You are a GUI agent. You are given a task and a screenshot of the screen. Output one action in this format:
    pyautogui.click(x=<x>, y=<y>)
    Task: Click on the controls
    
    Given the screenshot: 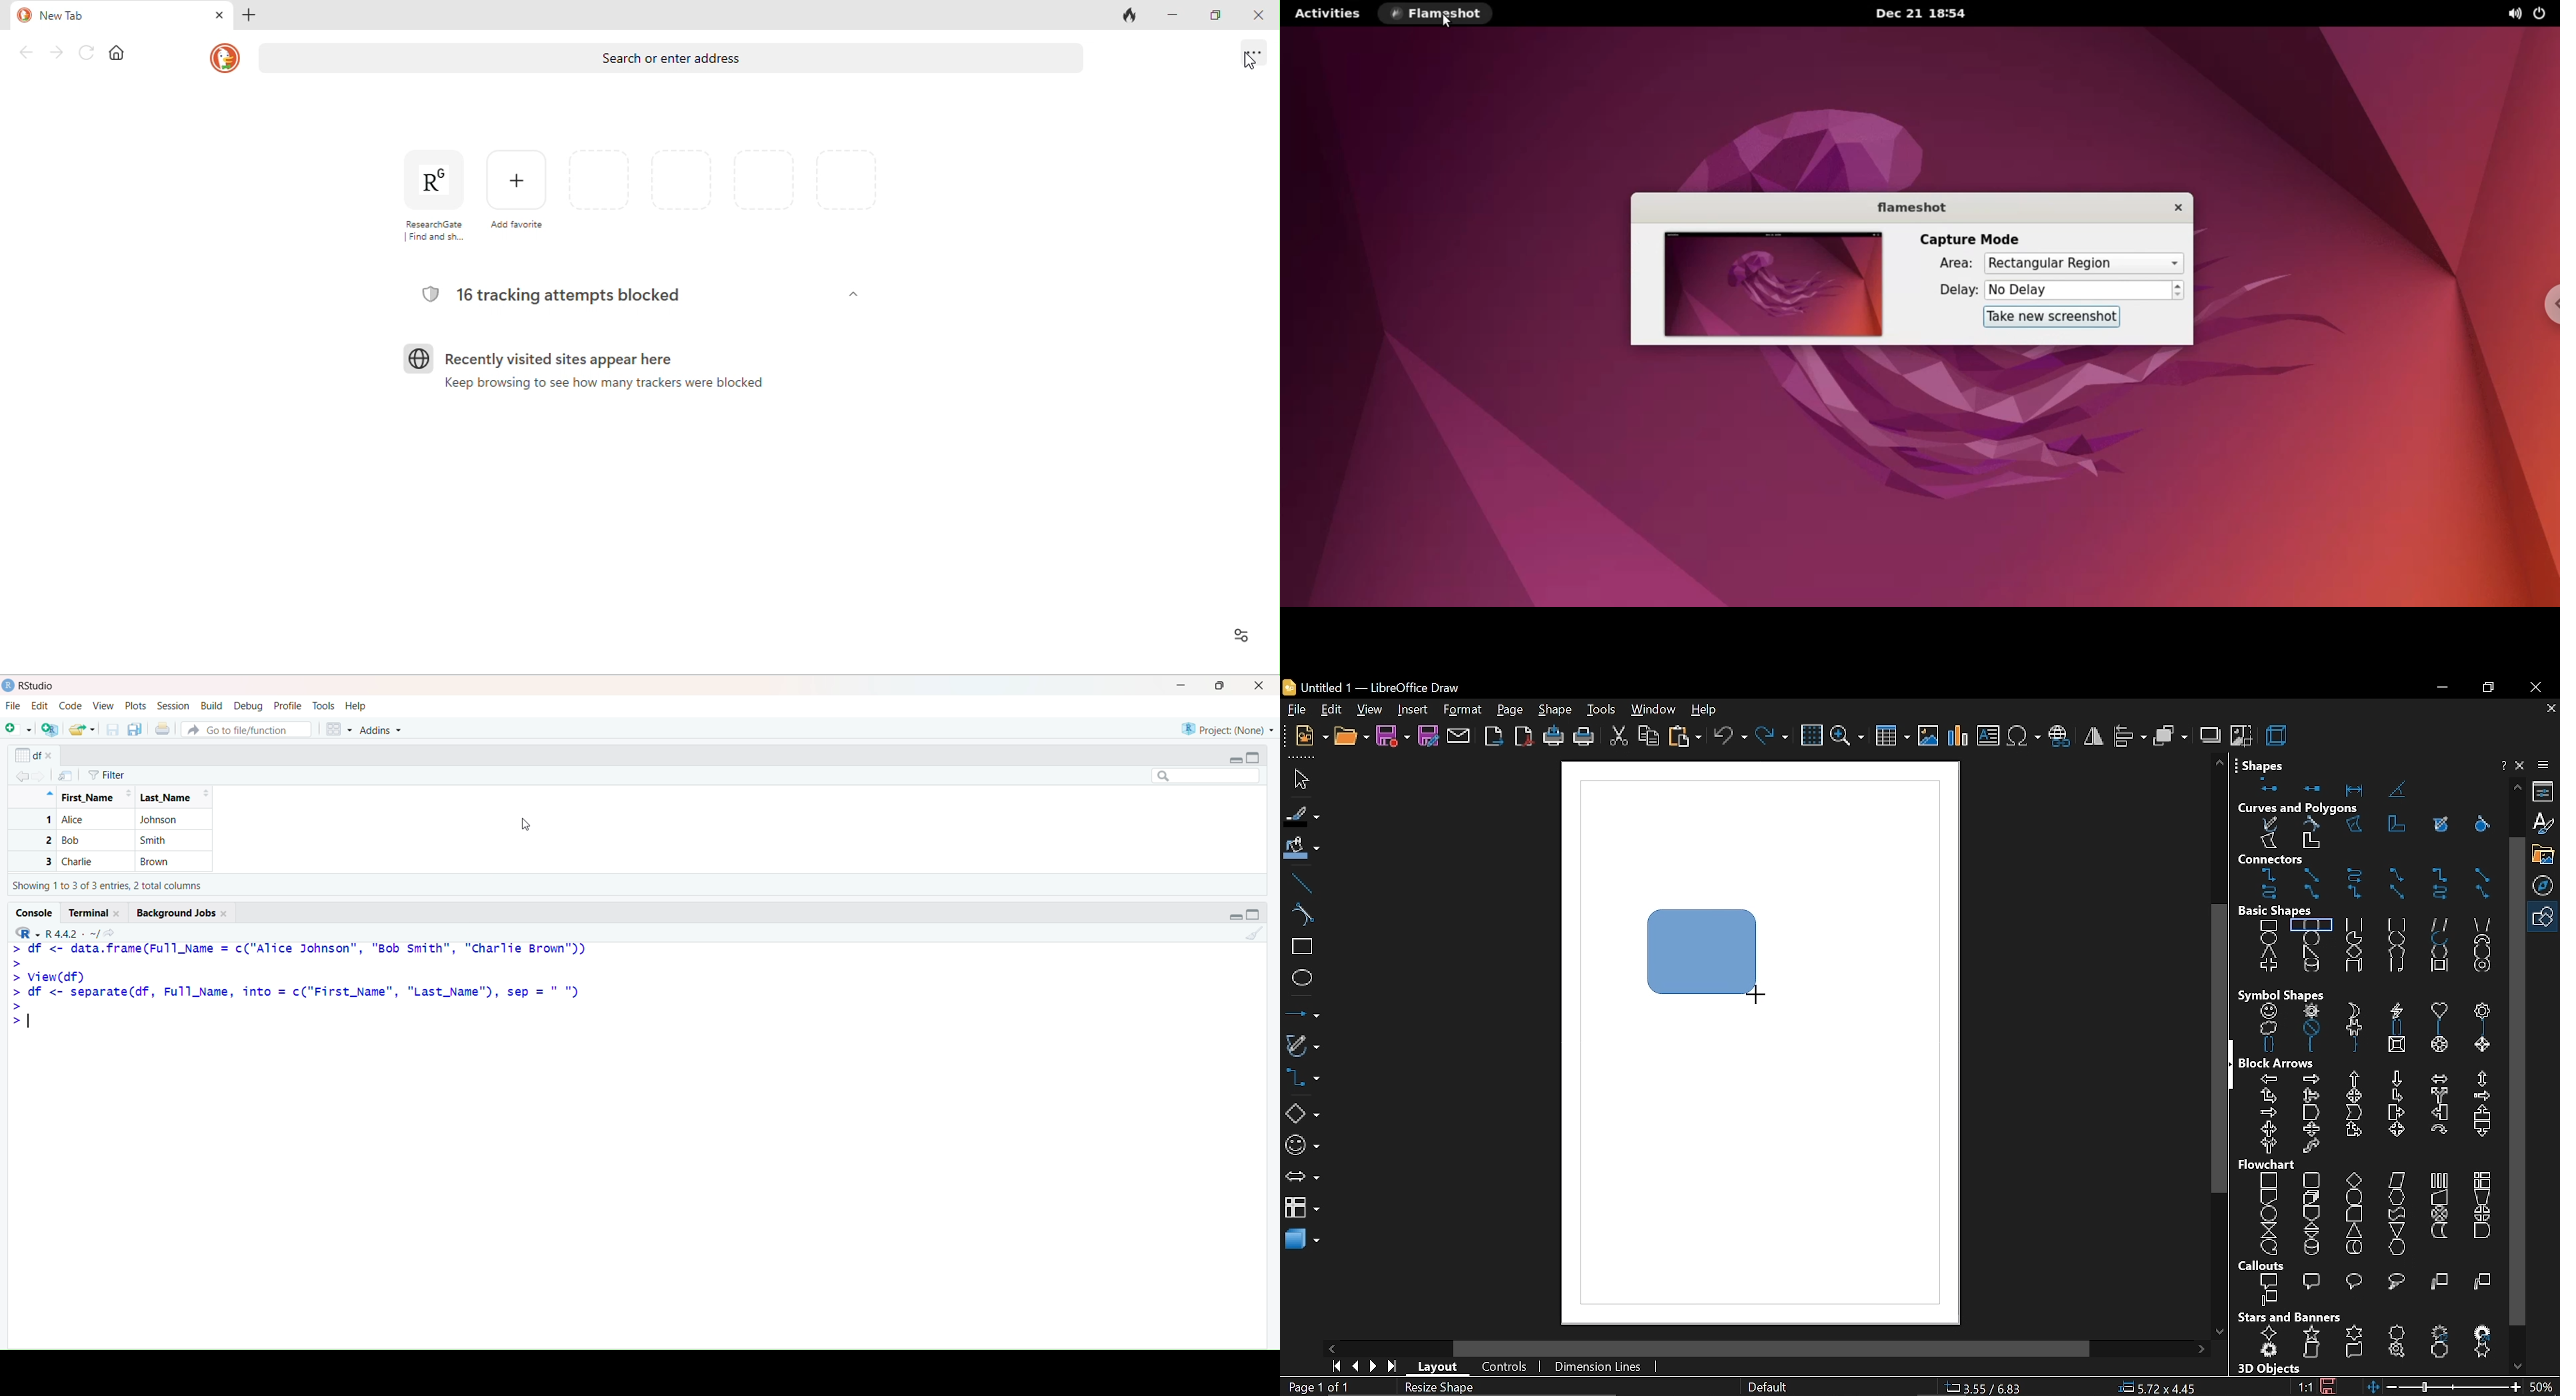 What is the action you would take?
    pyautogui.click(x=1504, y=1368)
    